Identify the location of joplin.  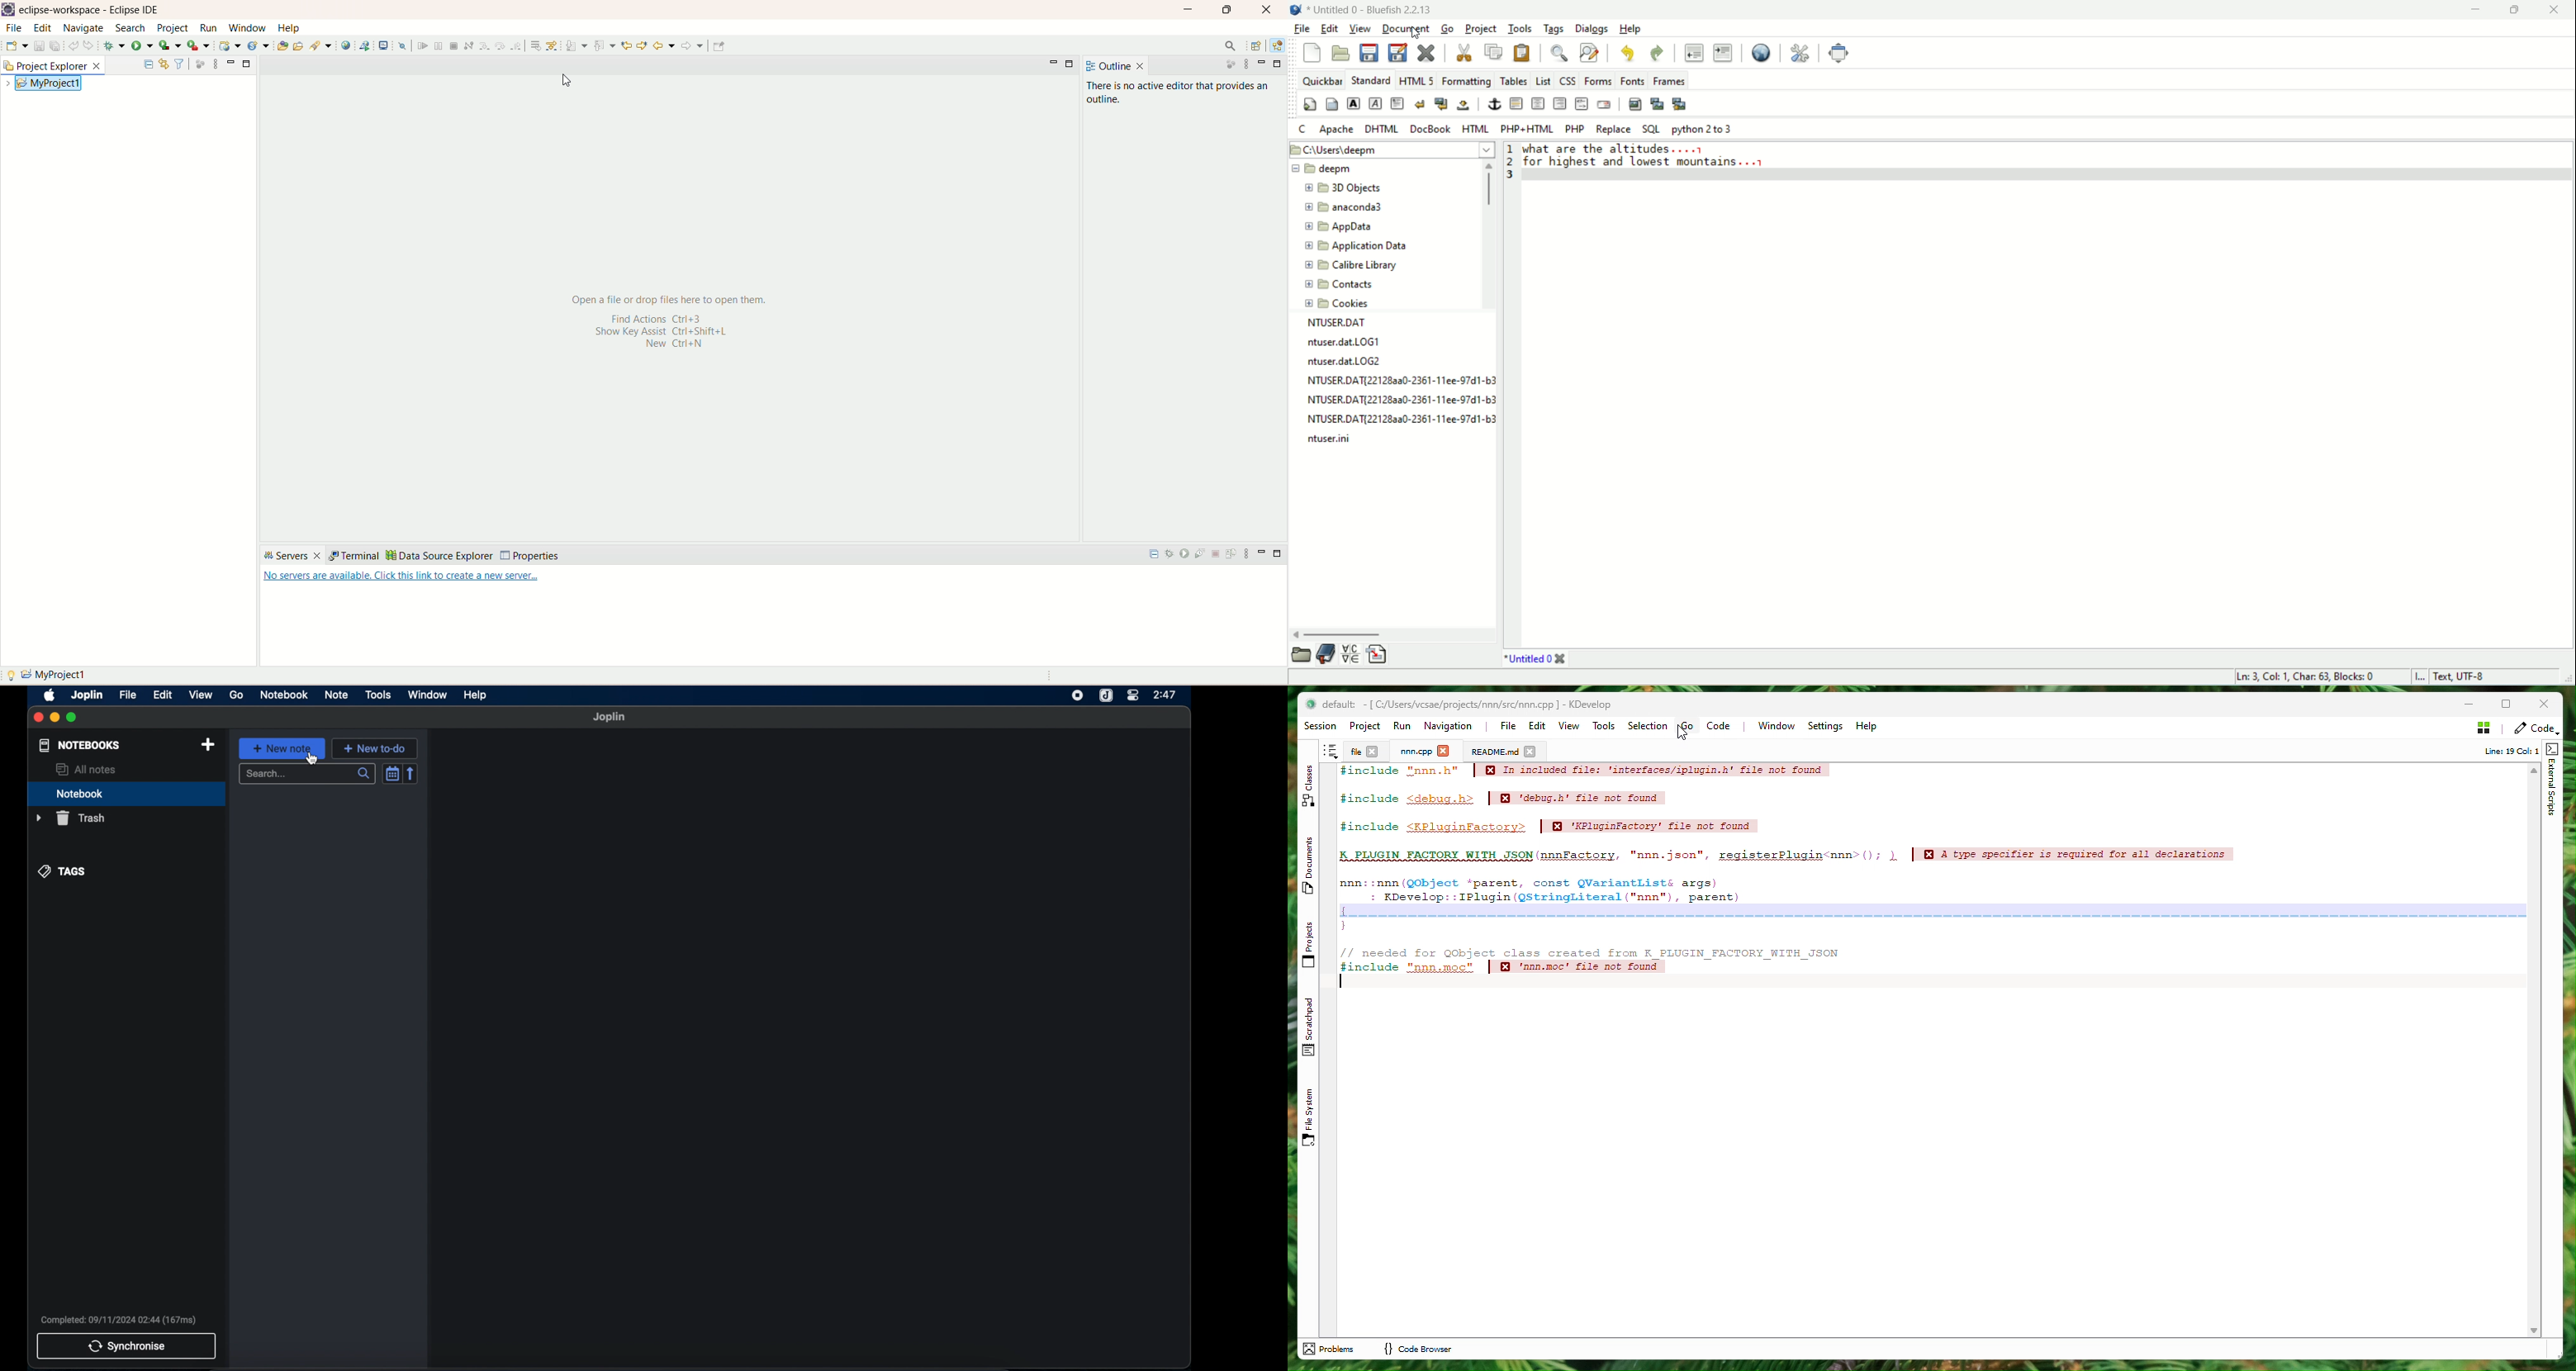
(610, 717).